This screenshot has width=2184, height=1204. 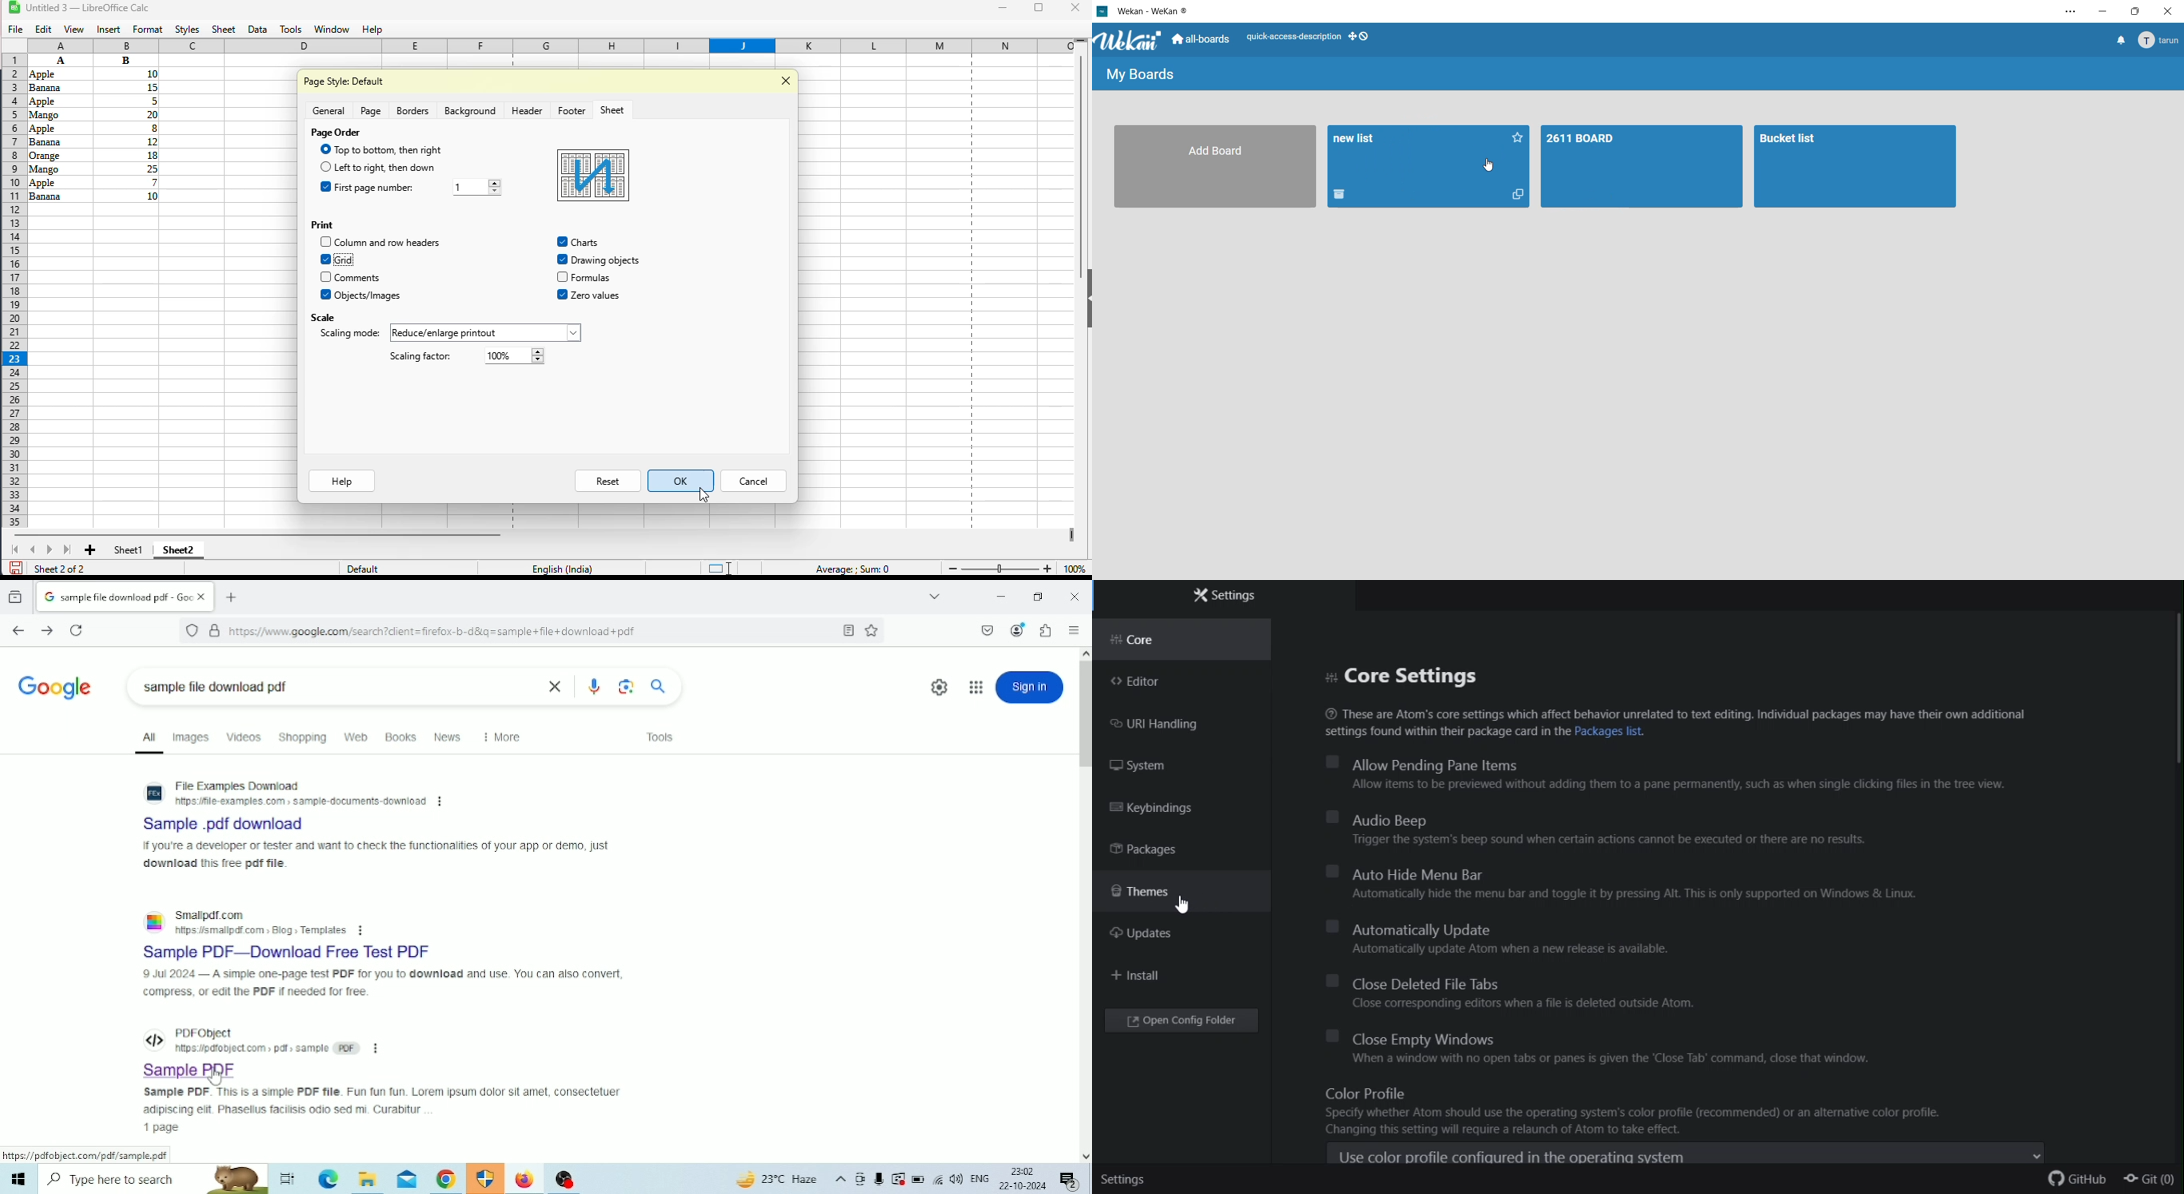 What do you see at coordinates (787, 80) in the screenshot?
I see `close` at bounding box center [787, 80].